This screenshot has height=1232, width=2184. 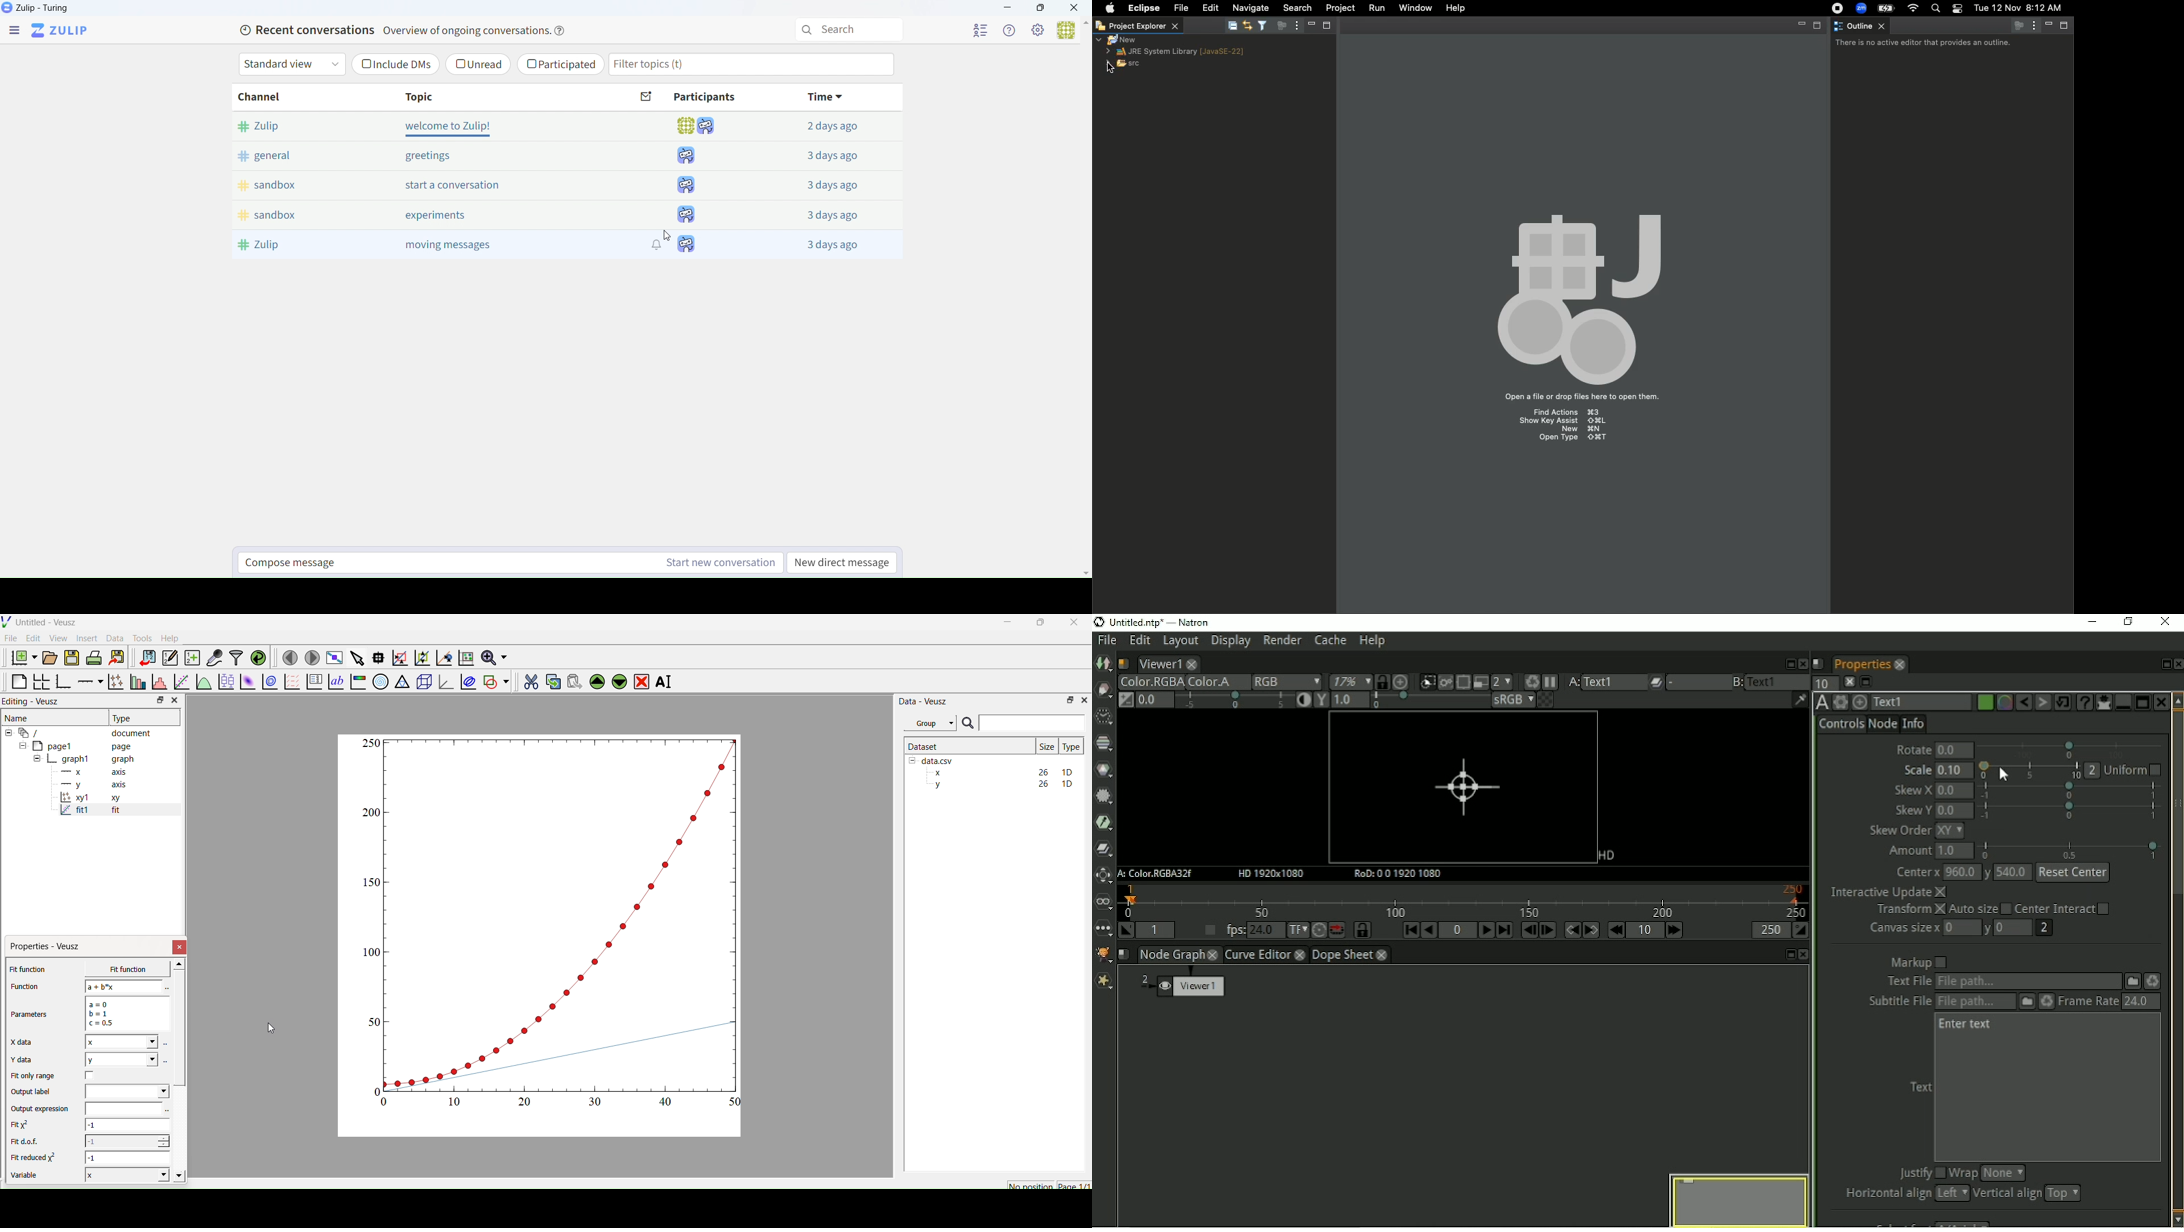 What do you see at coordinates (447, 184) in the screenshot?
I see `start a conversation` at bounding box center [447, 184].